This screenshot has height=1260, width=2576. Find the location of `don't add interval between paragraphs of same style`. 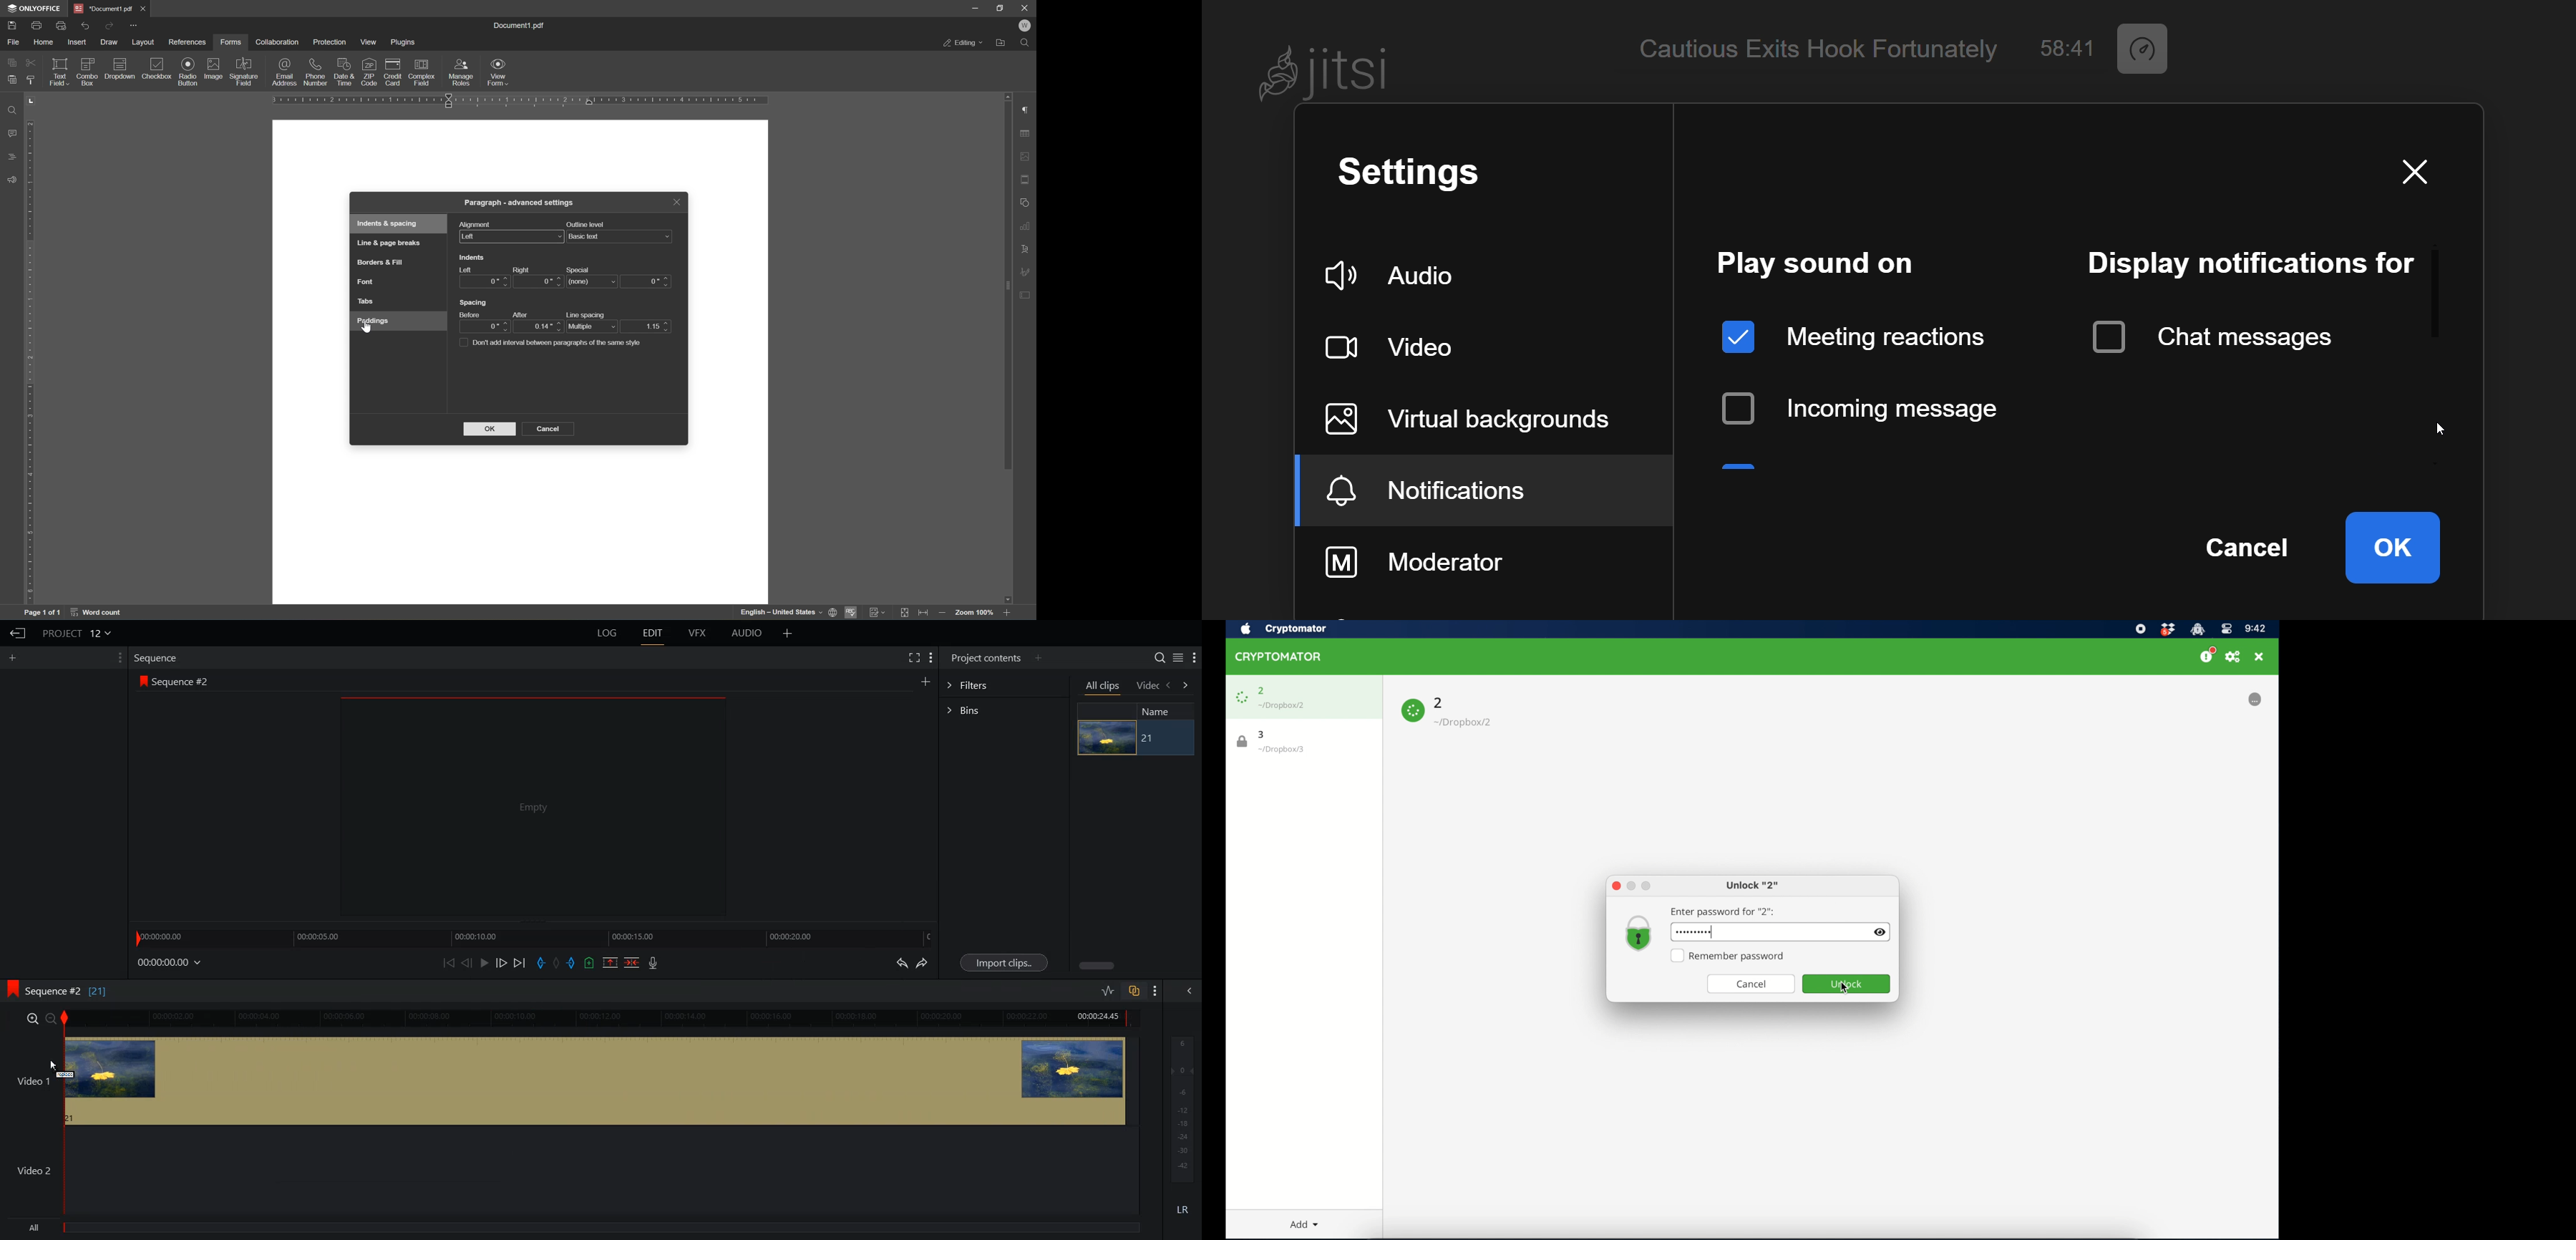

don't add interval between paragraphs of same style is located at coordinates (555, 343).